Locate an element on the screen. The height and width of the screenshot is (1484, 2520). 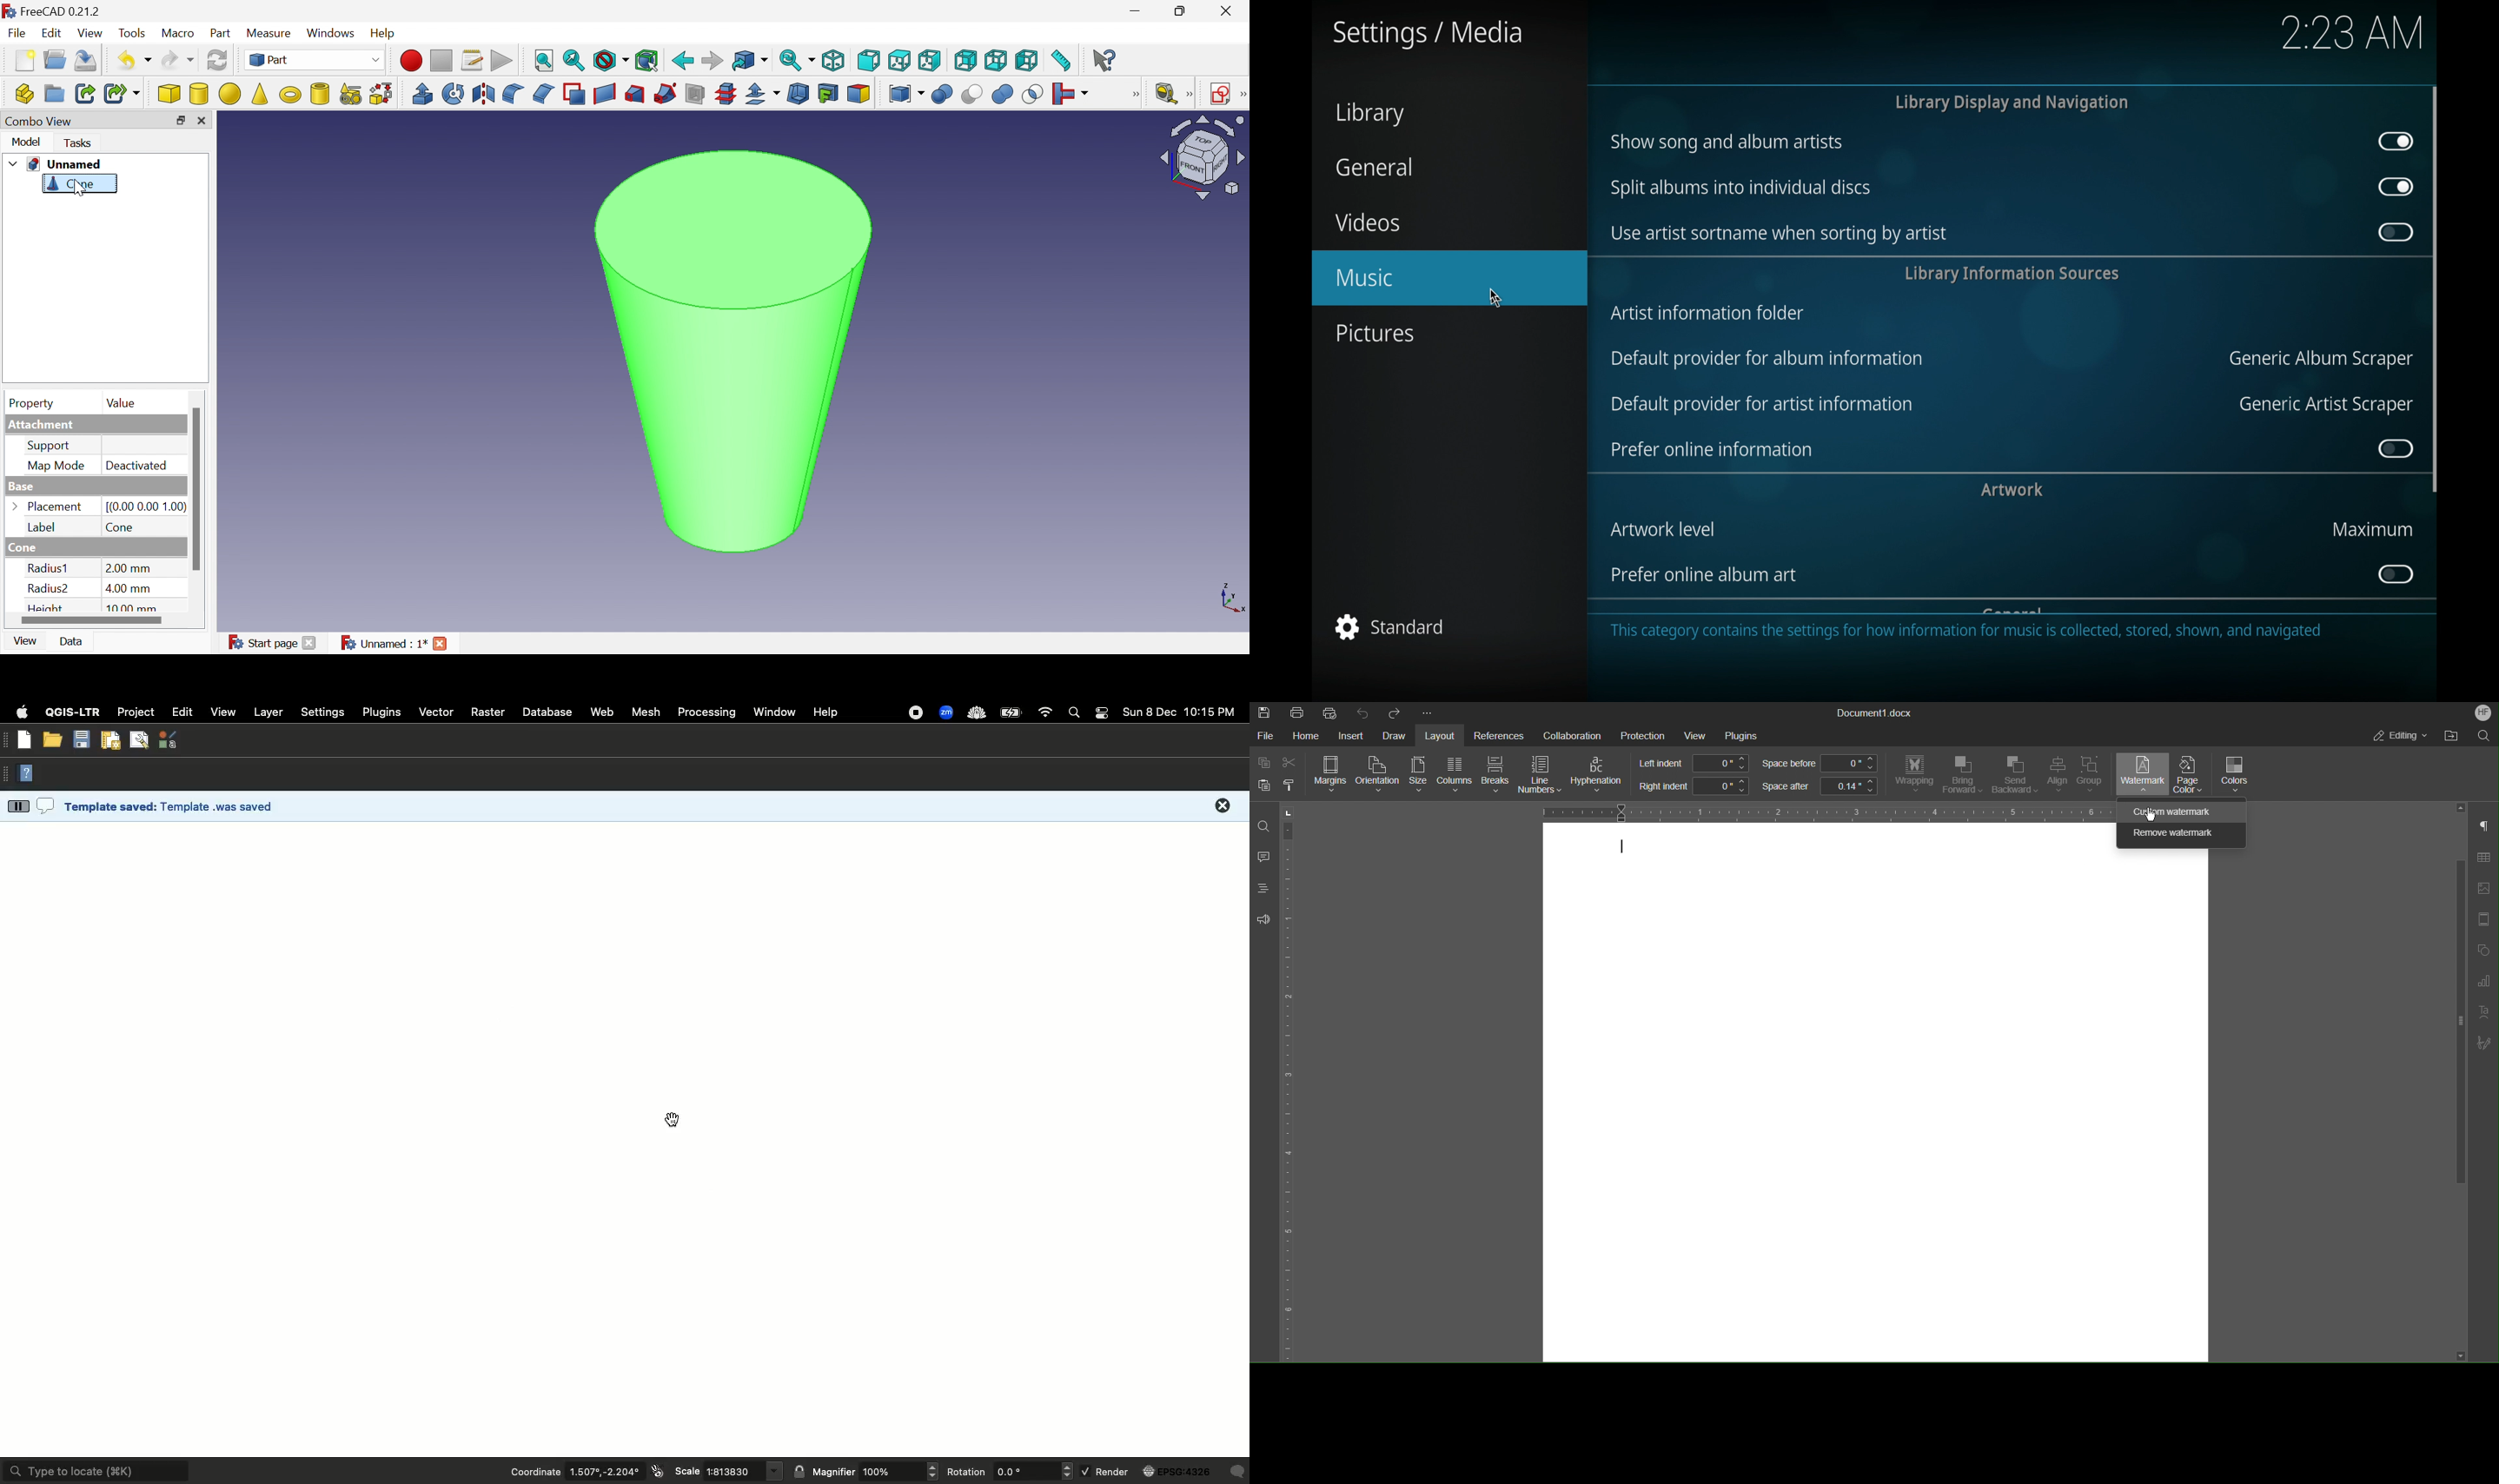
References is located at coordinates (1497, 735).